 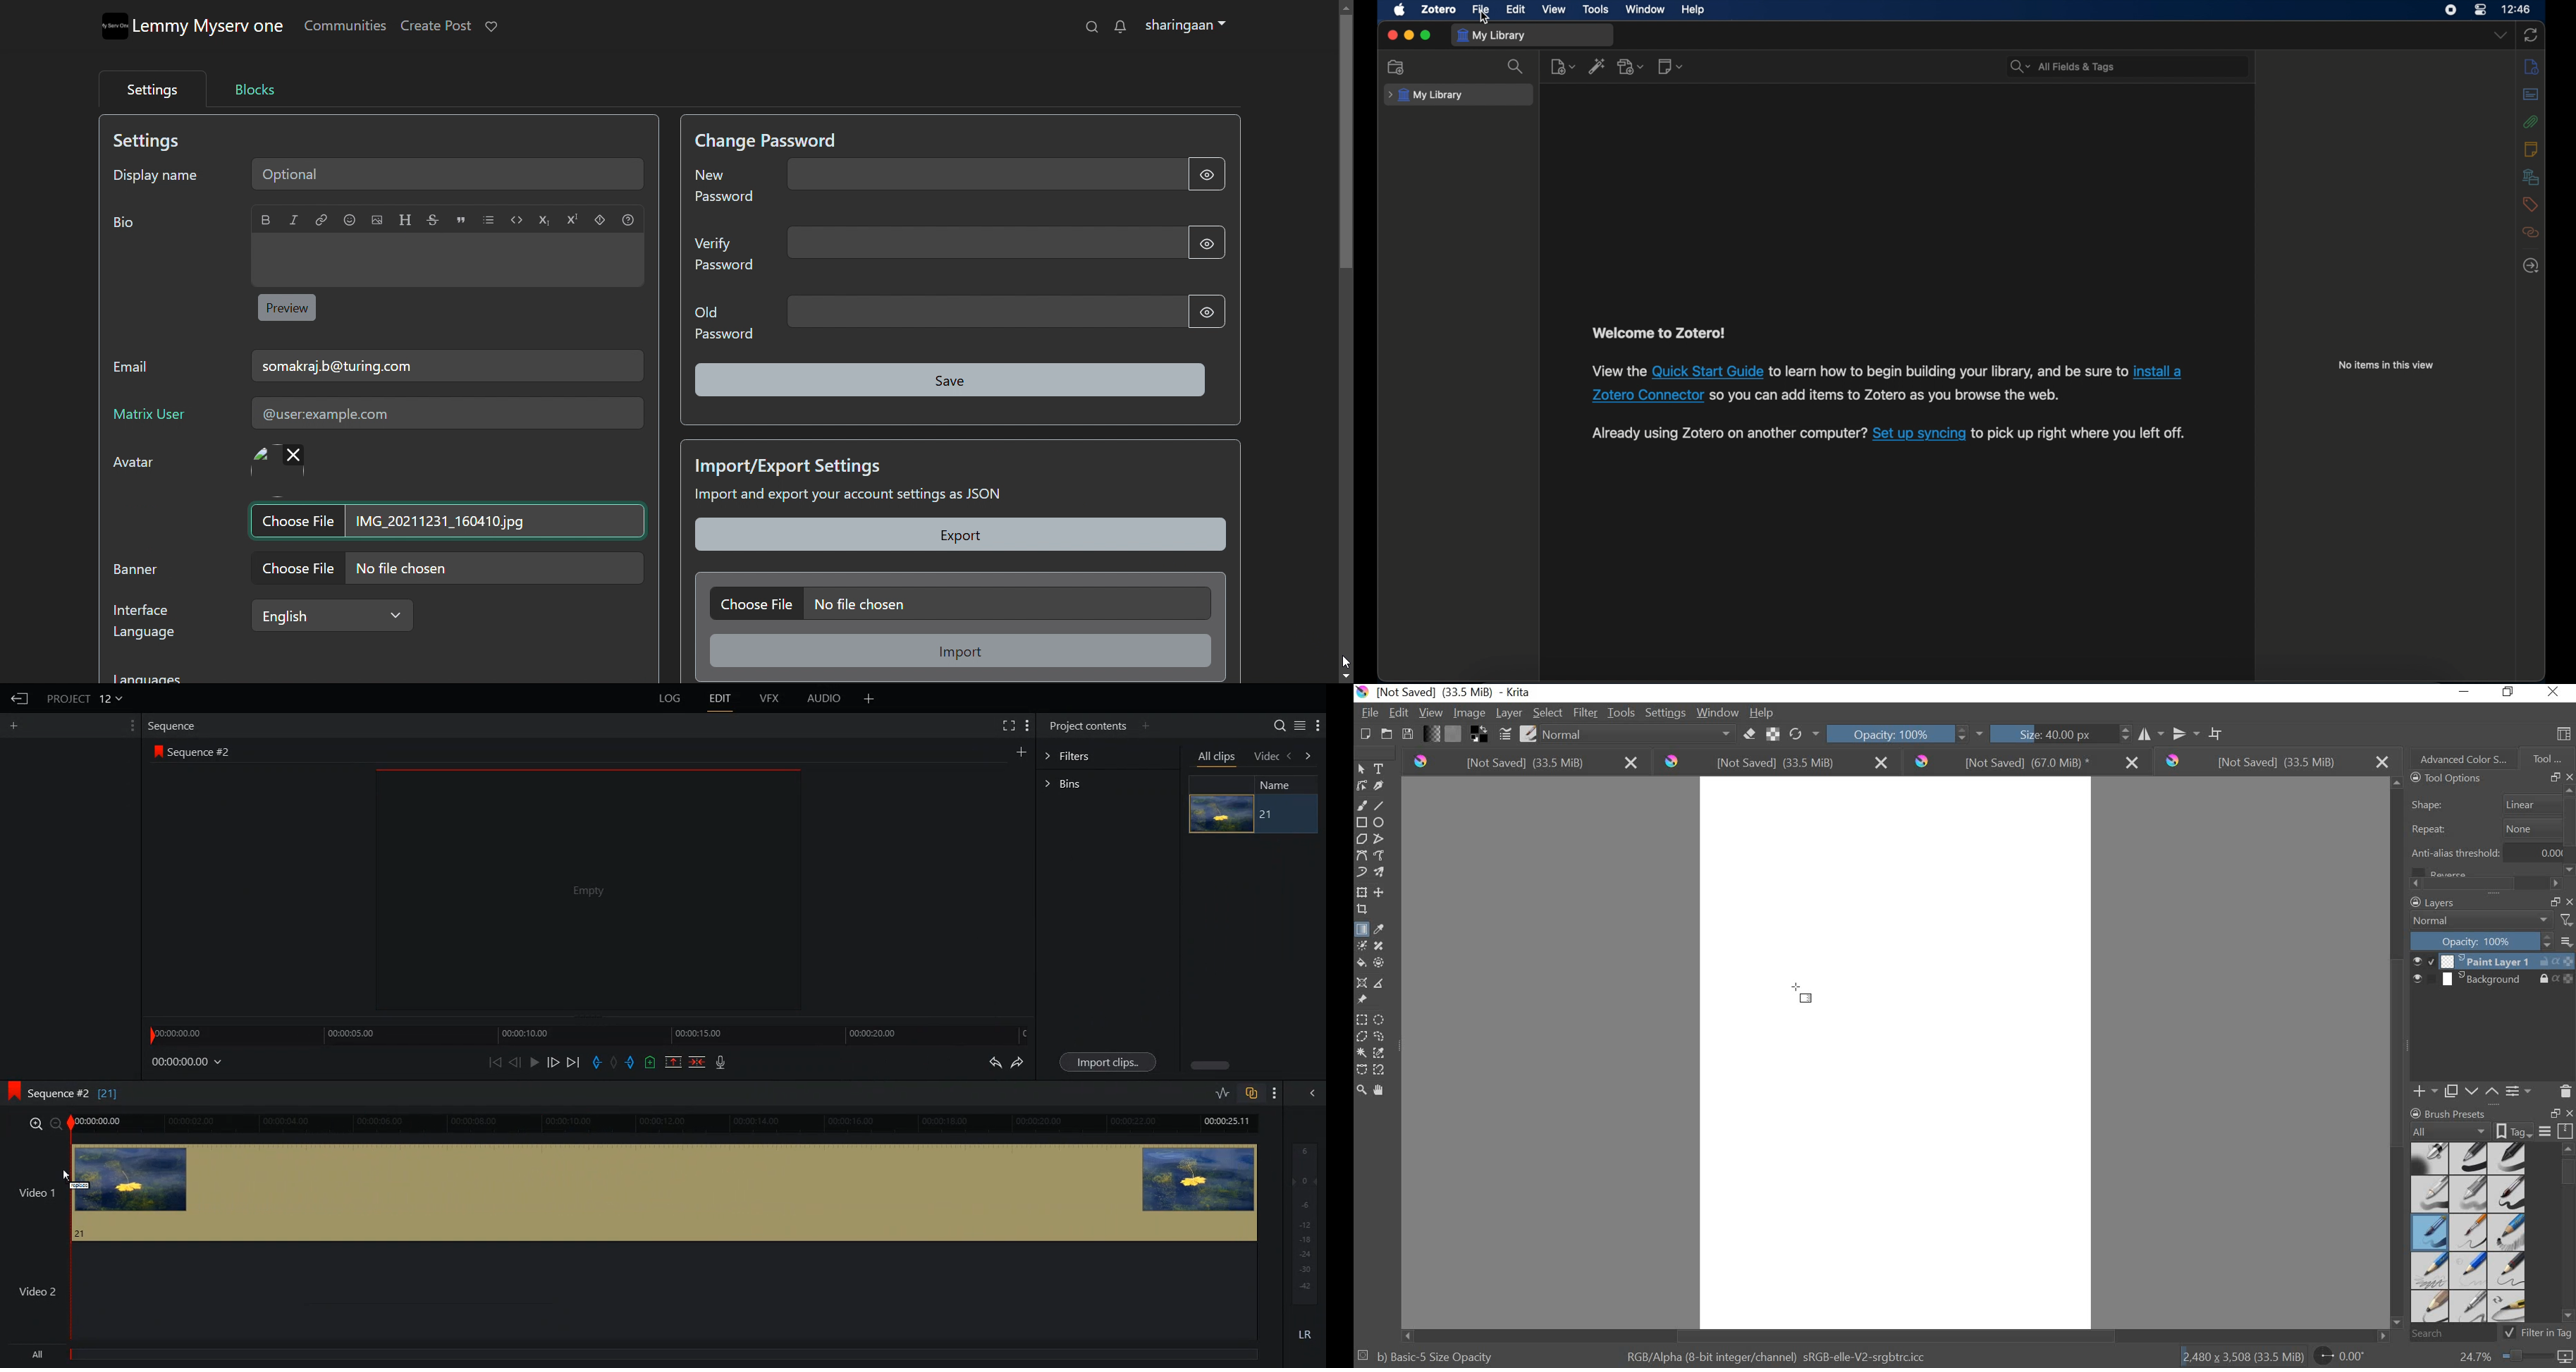 What do you see at coordinates (159, 753) in the screenshot?
I see `icon` at bounding box center [159, 753].